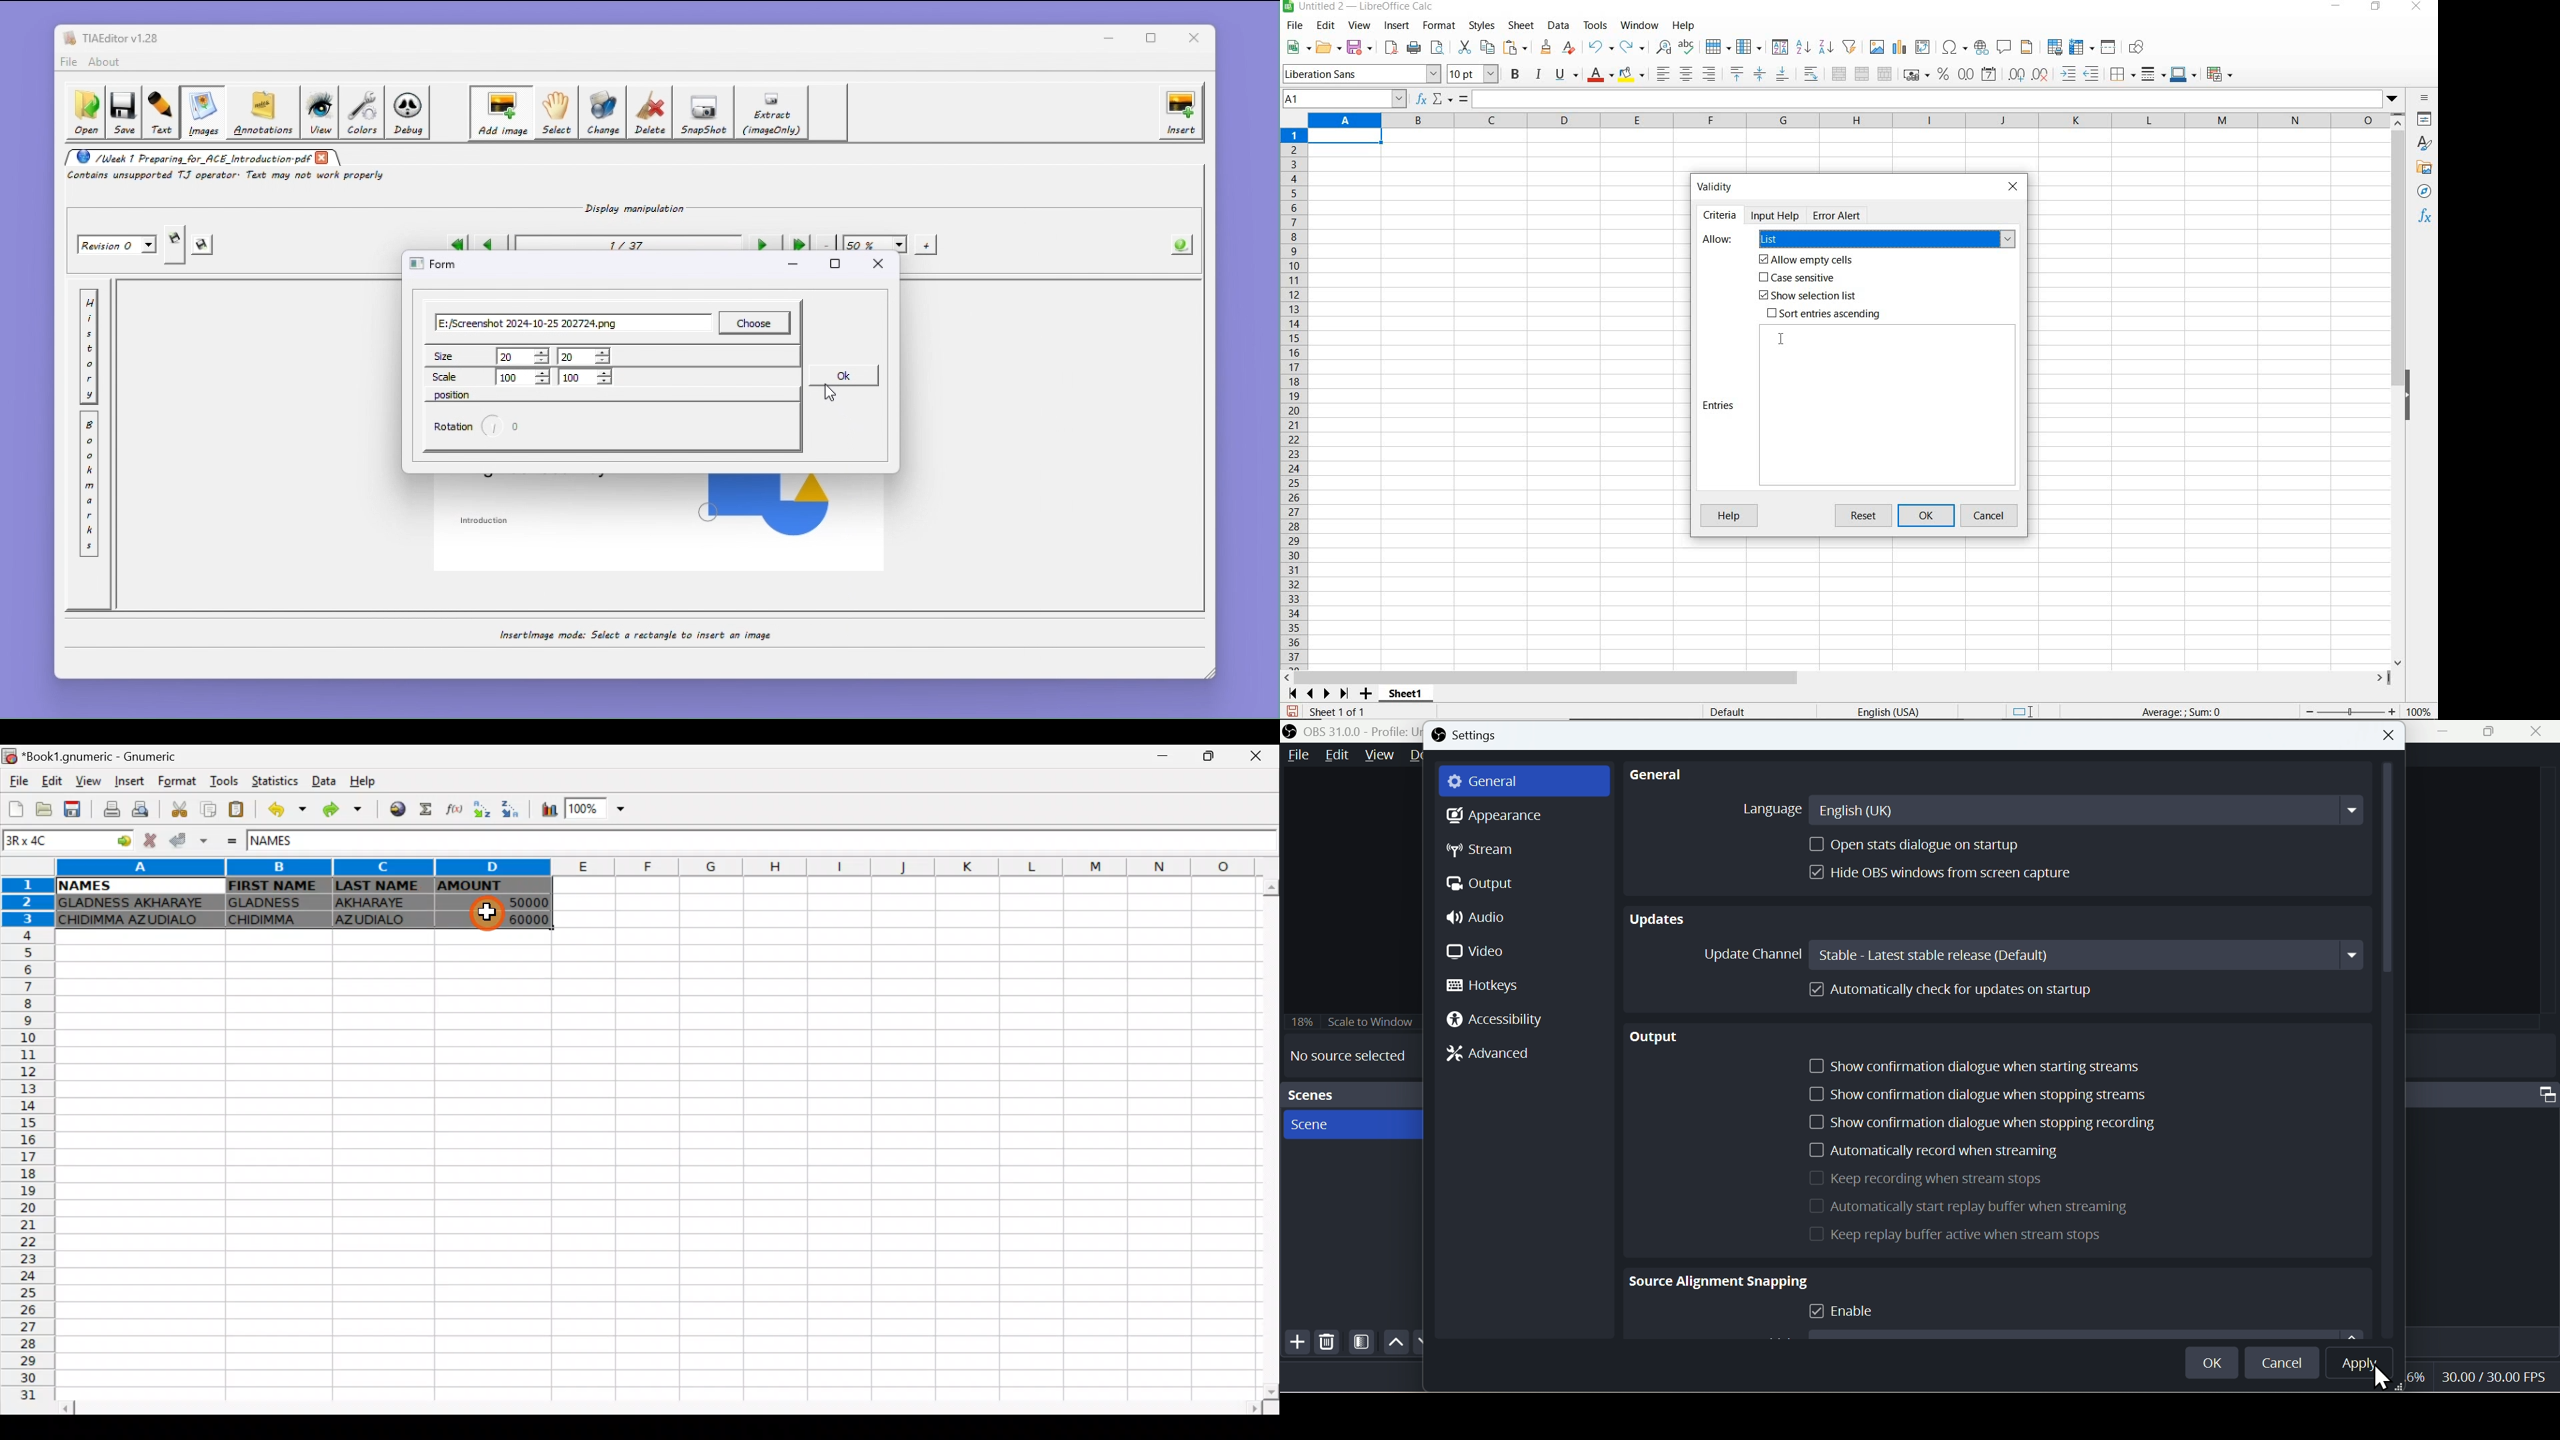 The width and height of the screenshot is (2576, 1456). Describe the element at coordinates (1729, 515) in the screenshot. I see `help` at that location.